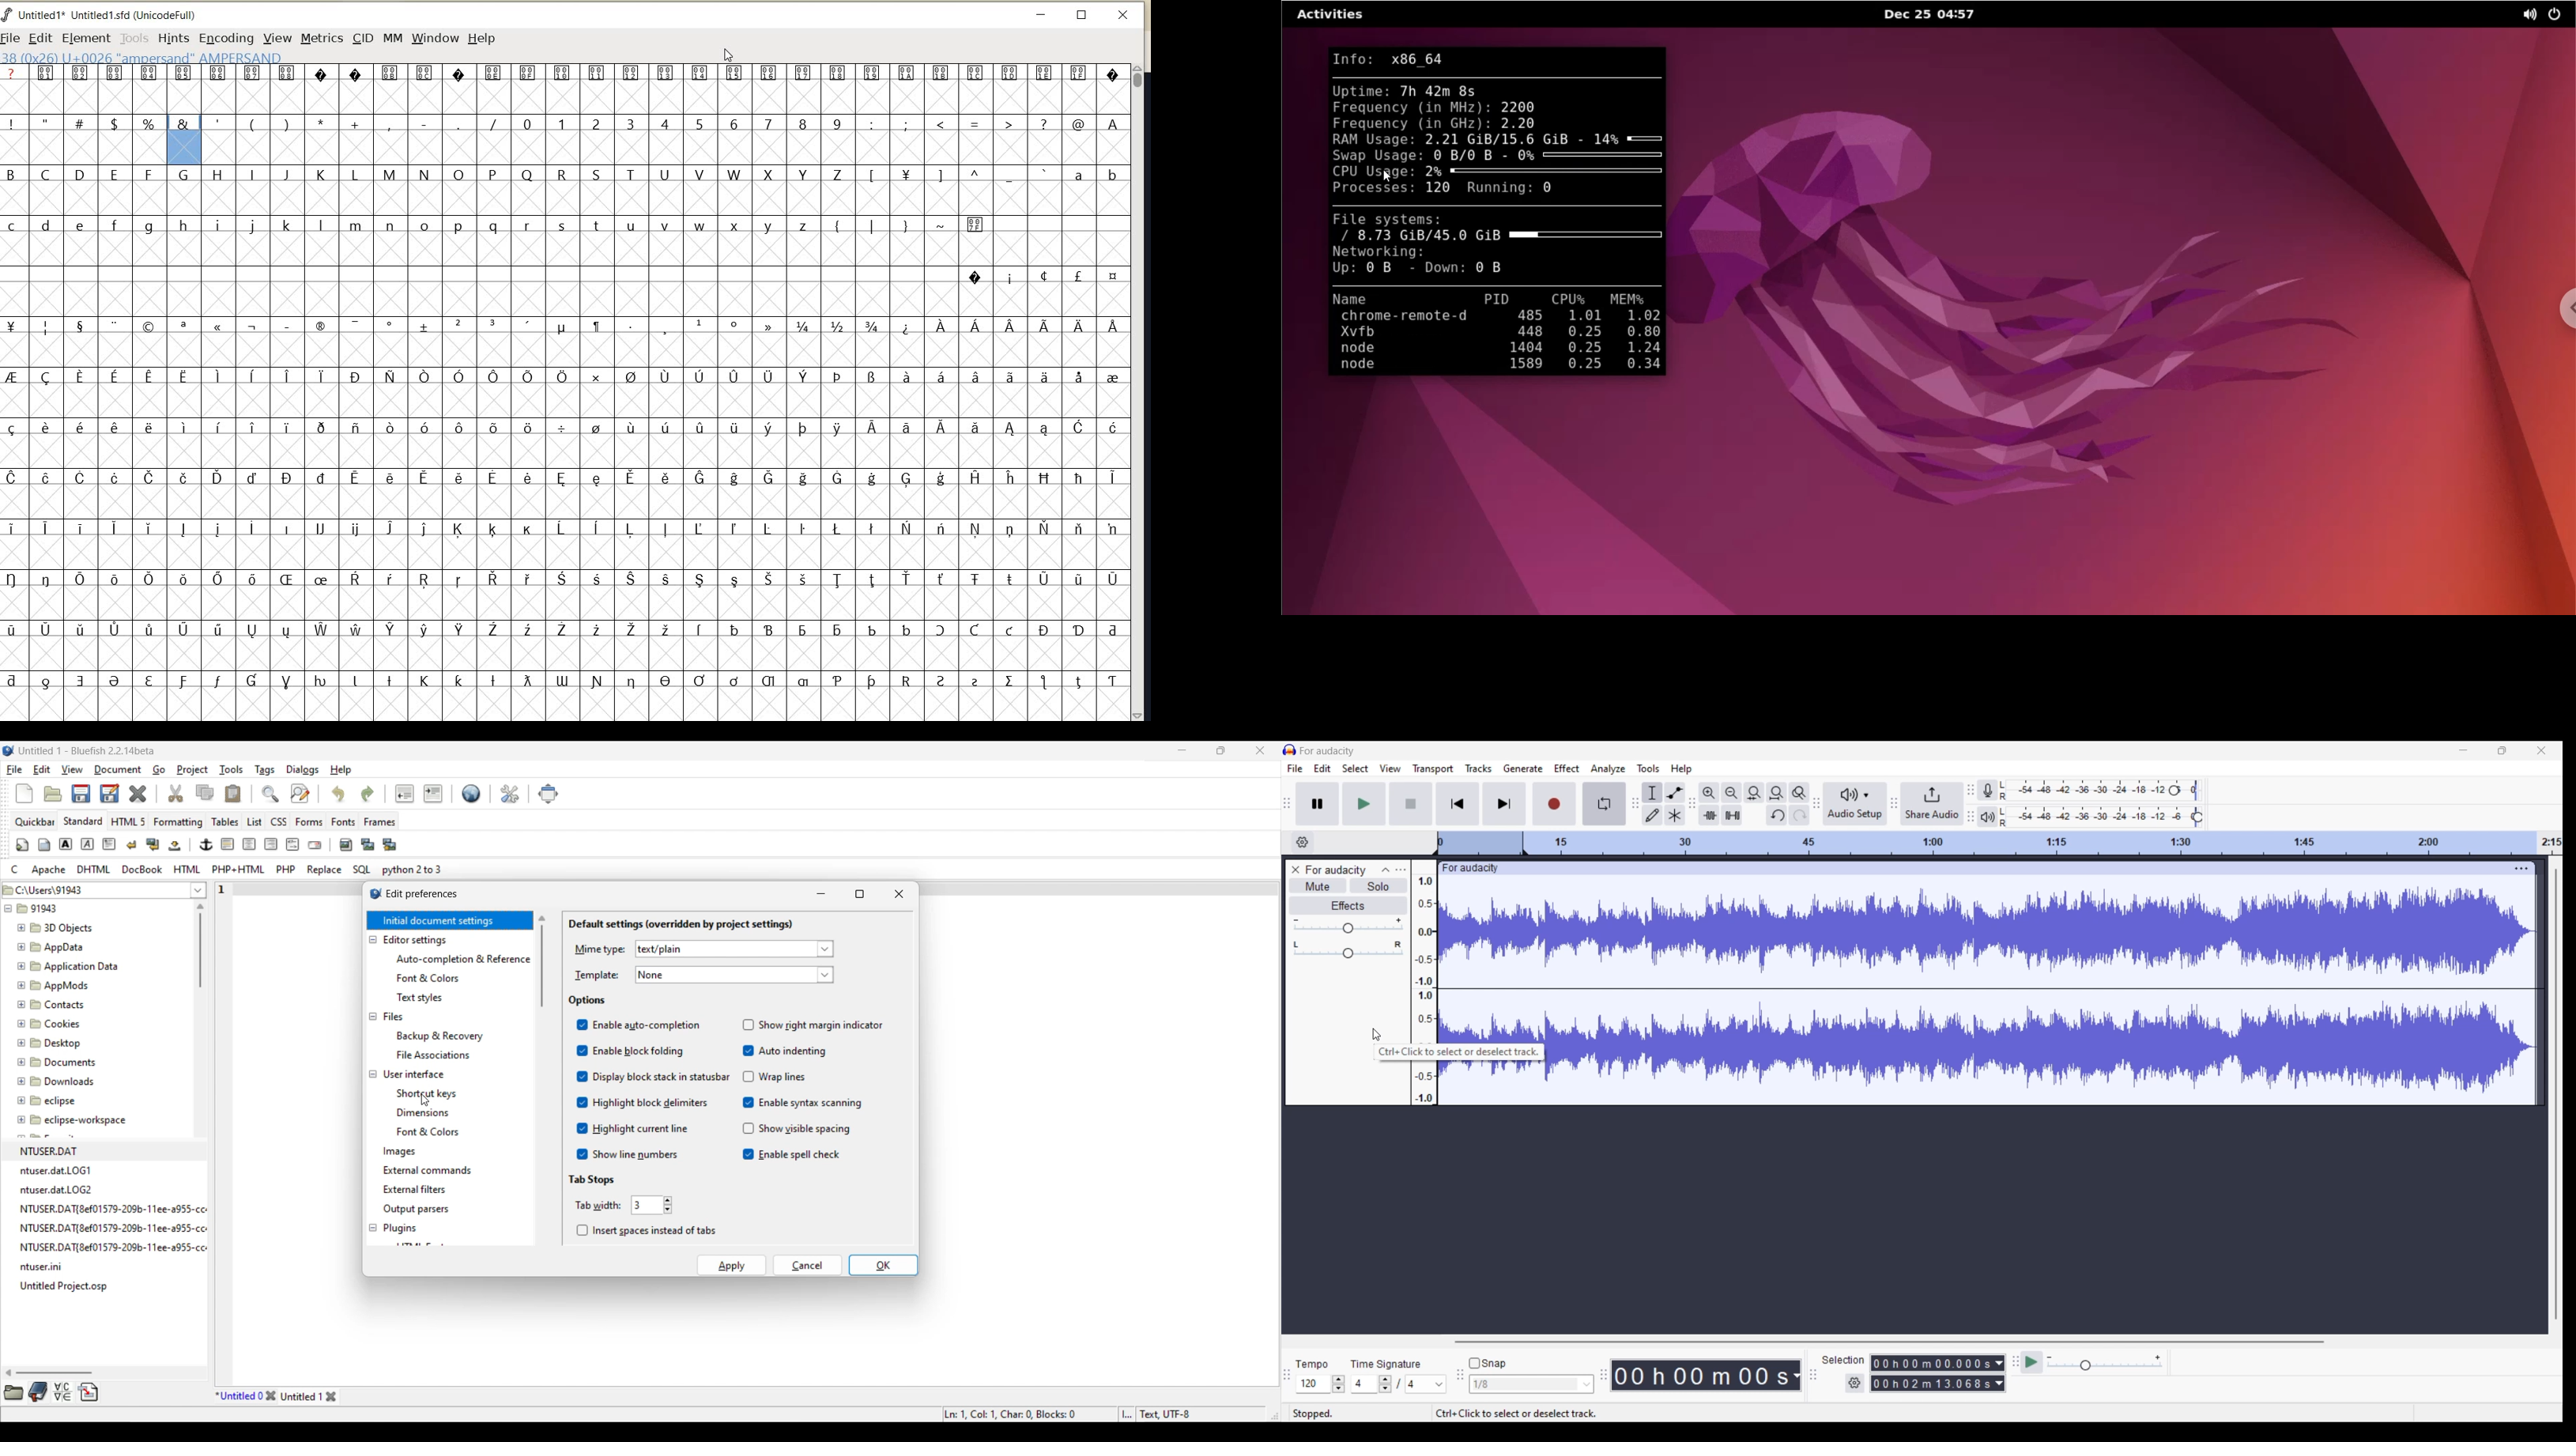 Image resolution: width=2576 pixels, height=1456 pixels. Describe the element at coordinates (449, 921) in the screenshot. I see `Initial document setting, current selection highlighted` at that location.